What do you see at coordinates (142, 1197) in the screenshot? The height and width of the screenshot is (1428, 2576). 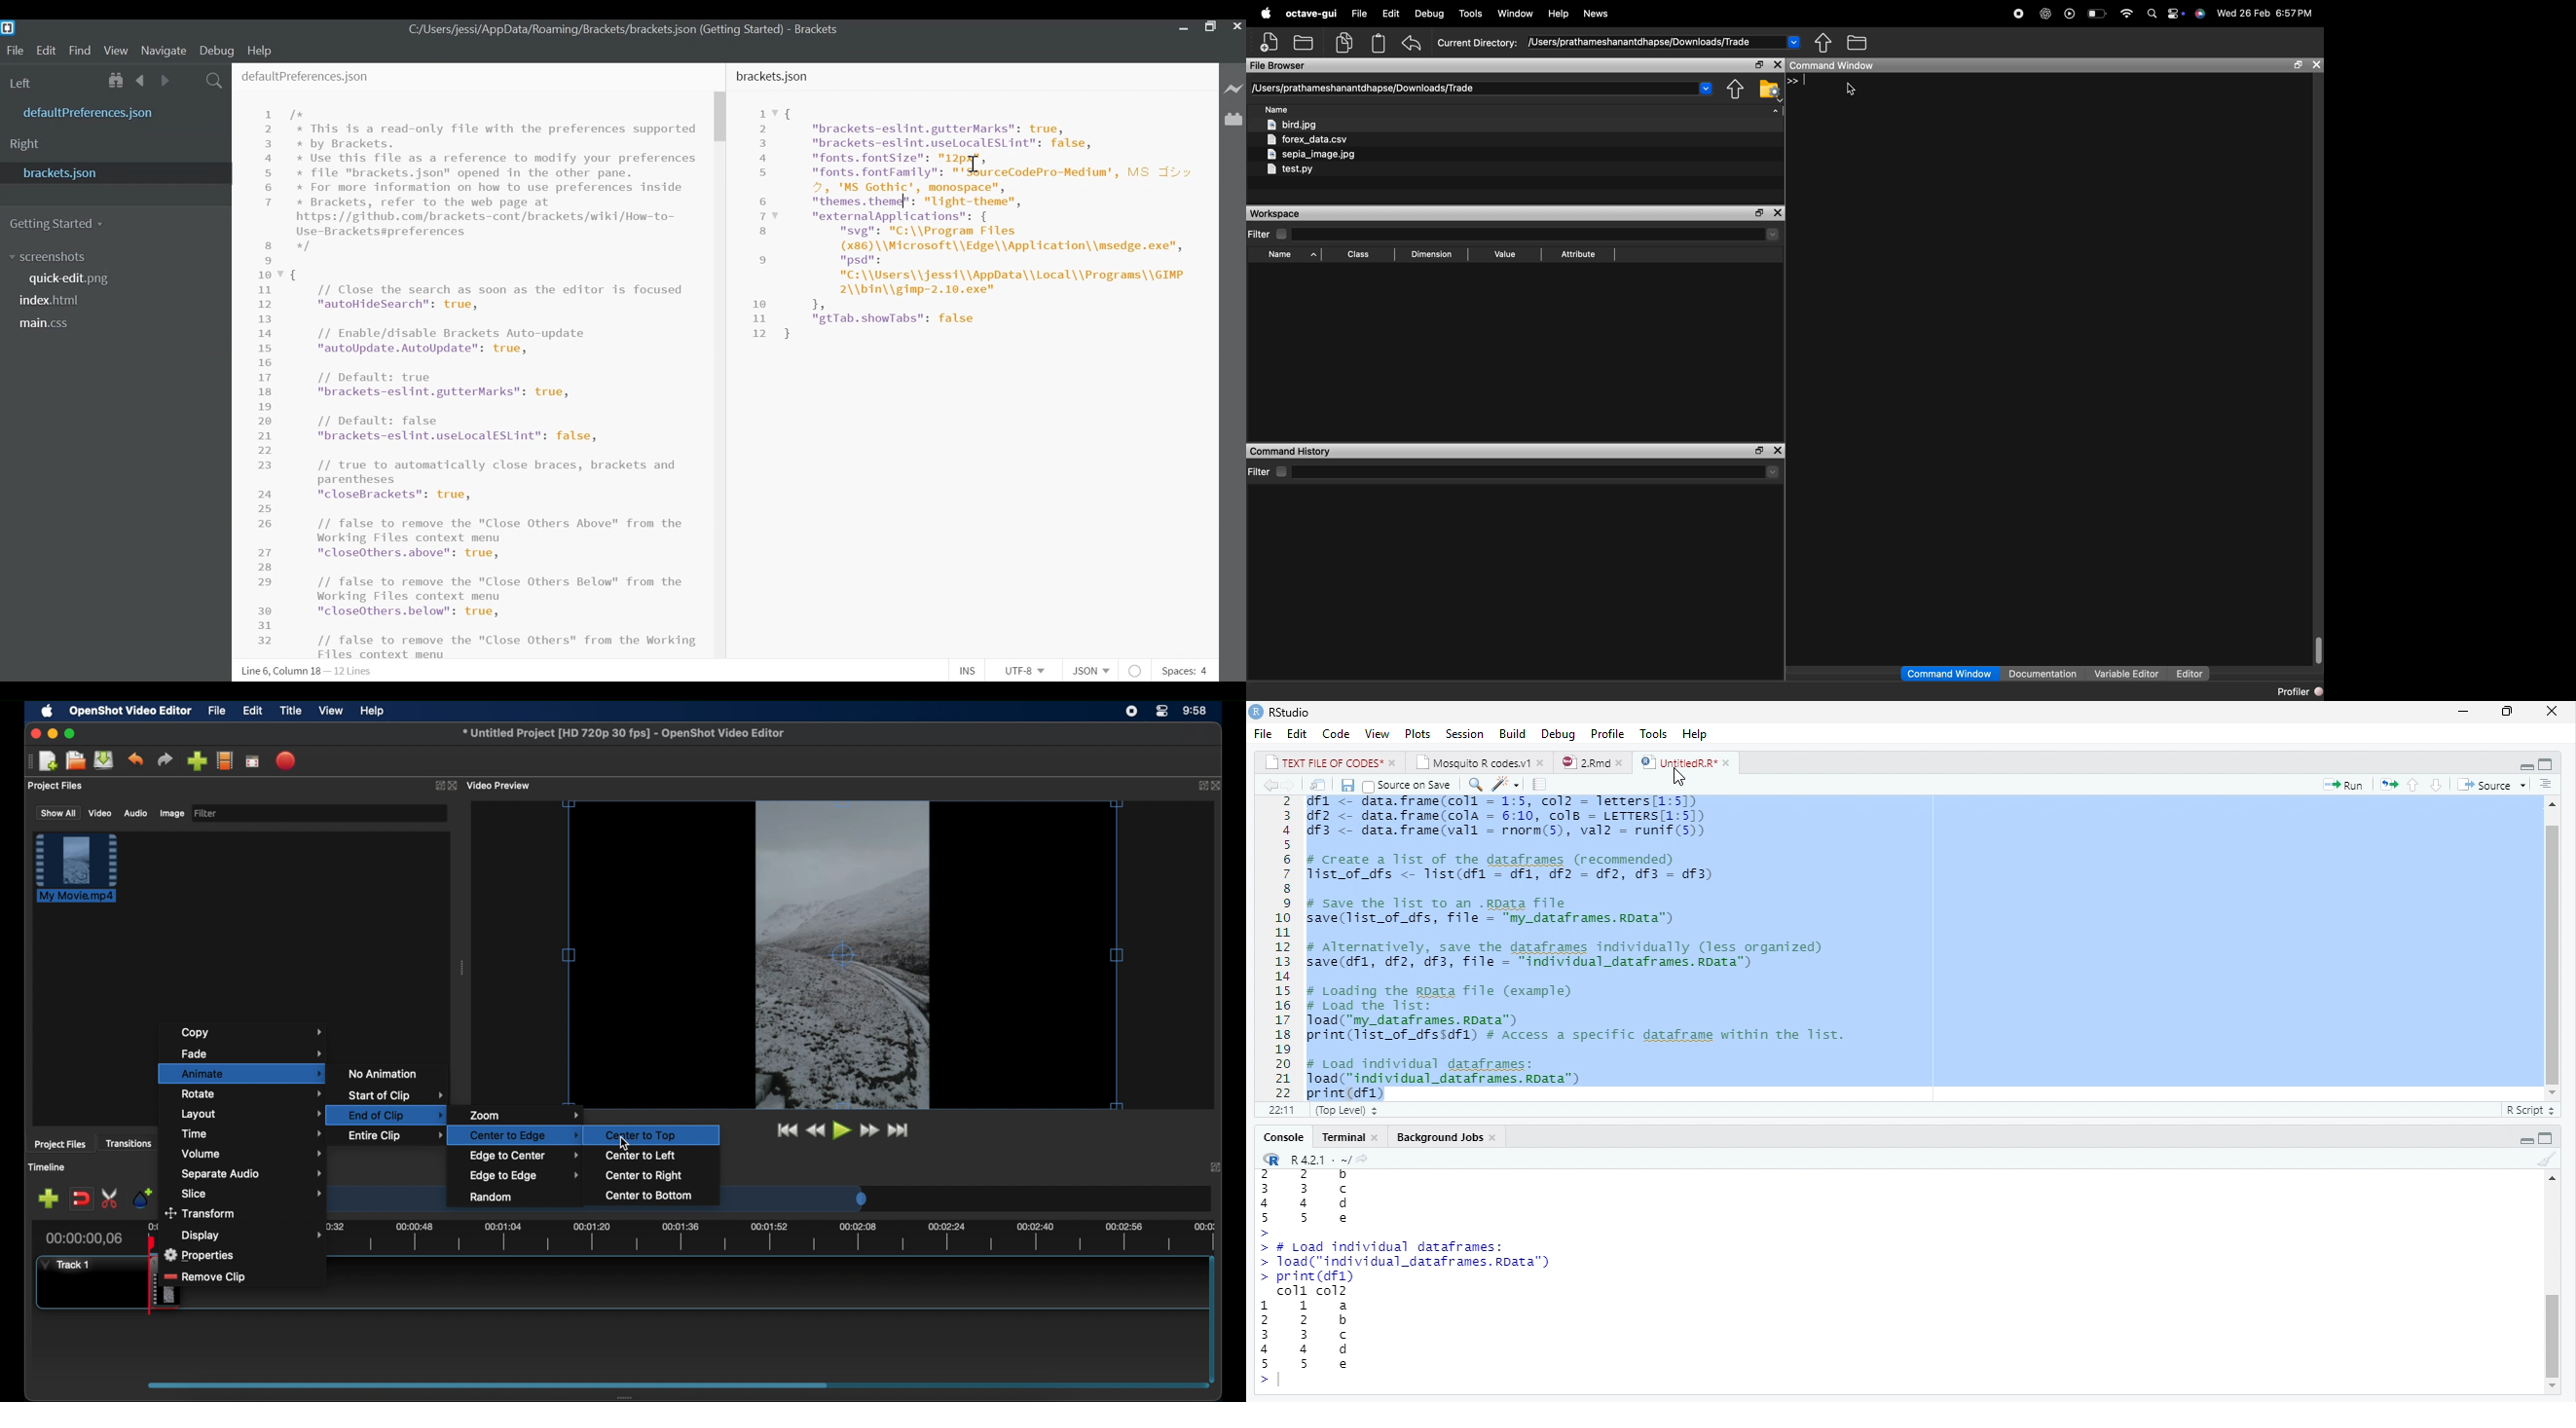 I see `add marker` at bounding box center [142, 1197].